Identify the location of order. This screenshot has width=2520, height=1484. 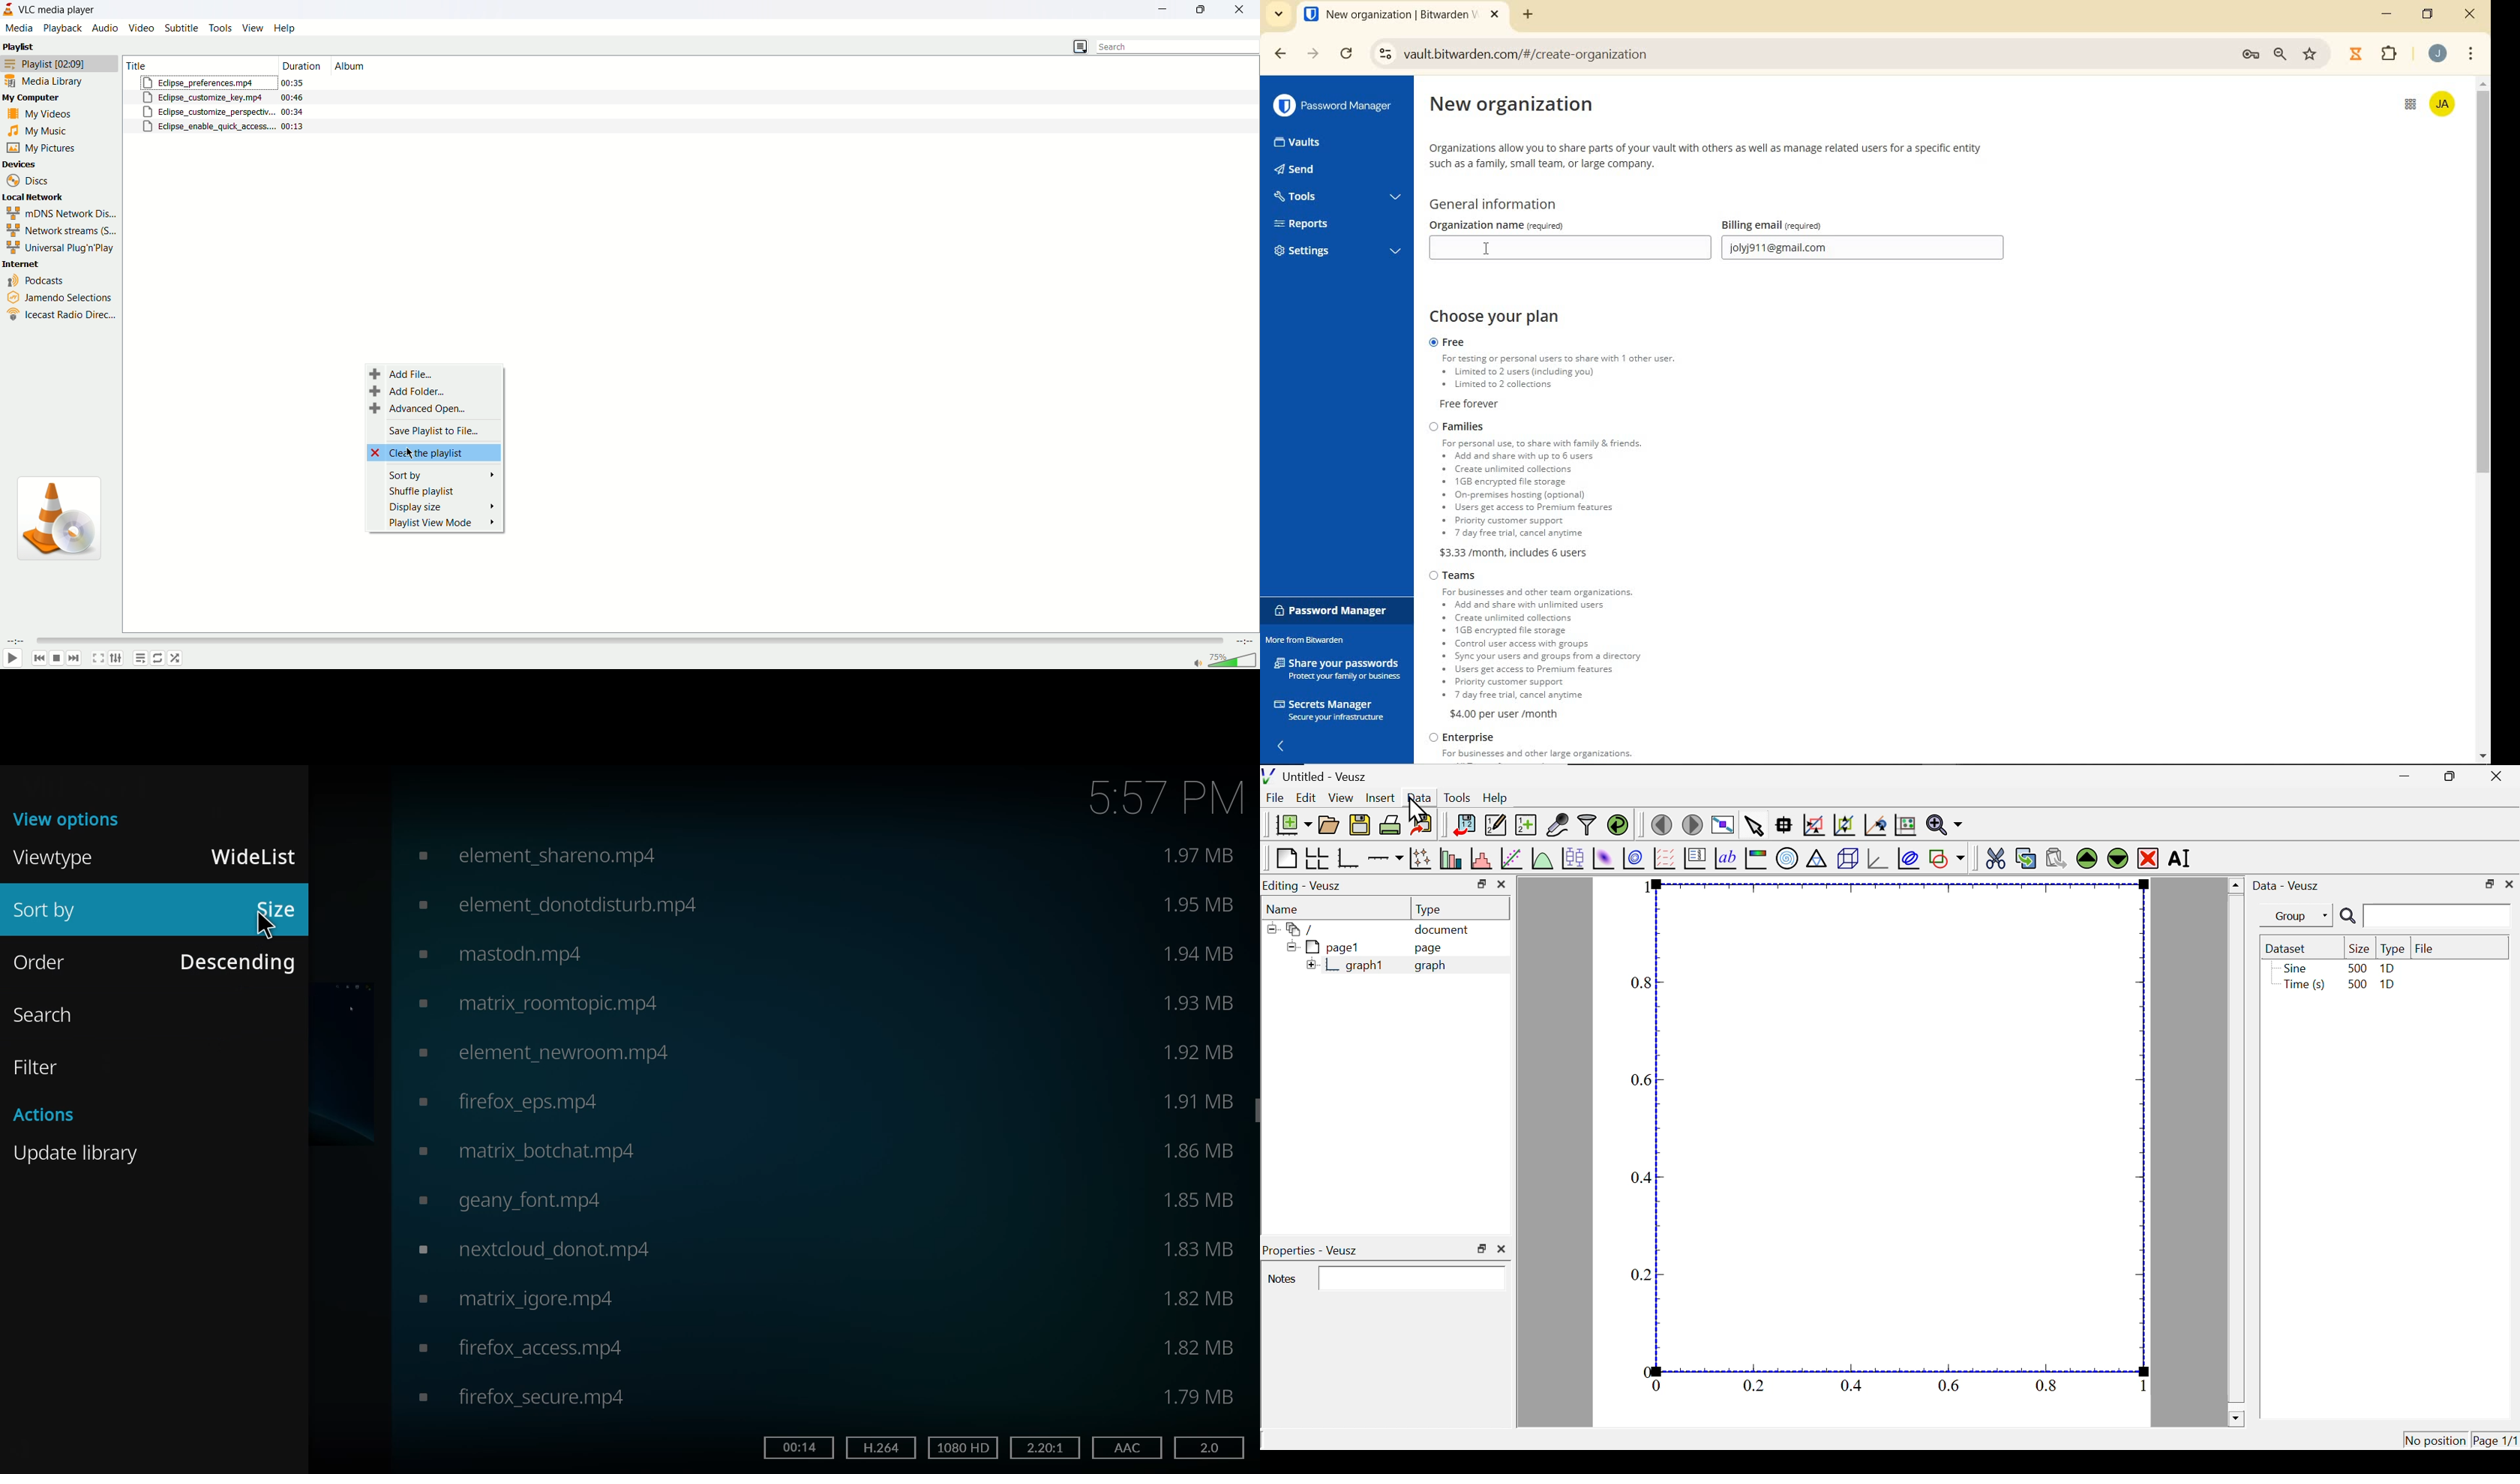
(51, 961).